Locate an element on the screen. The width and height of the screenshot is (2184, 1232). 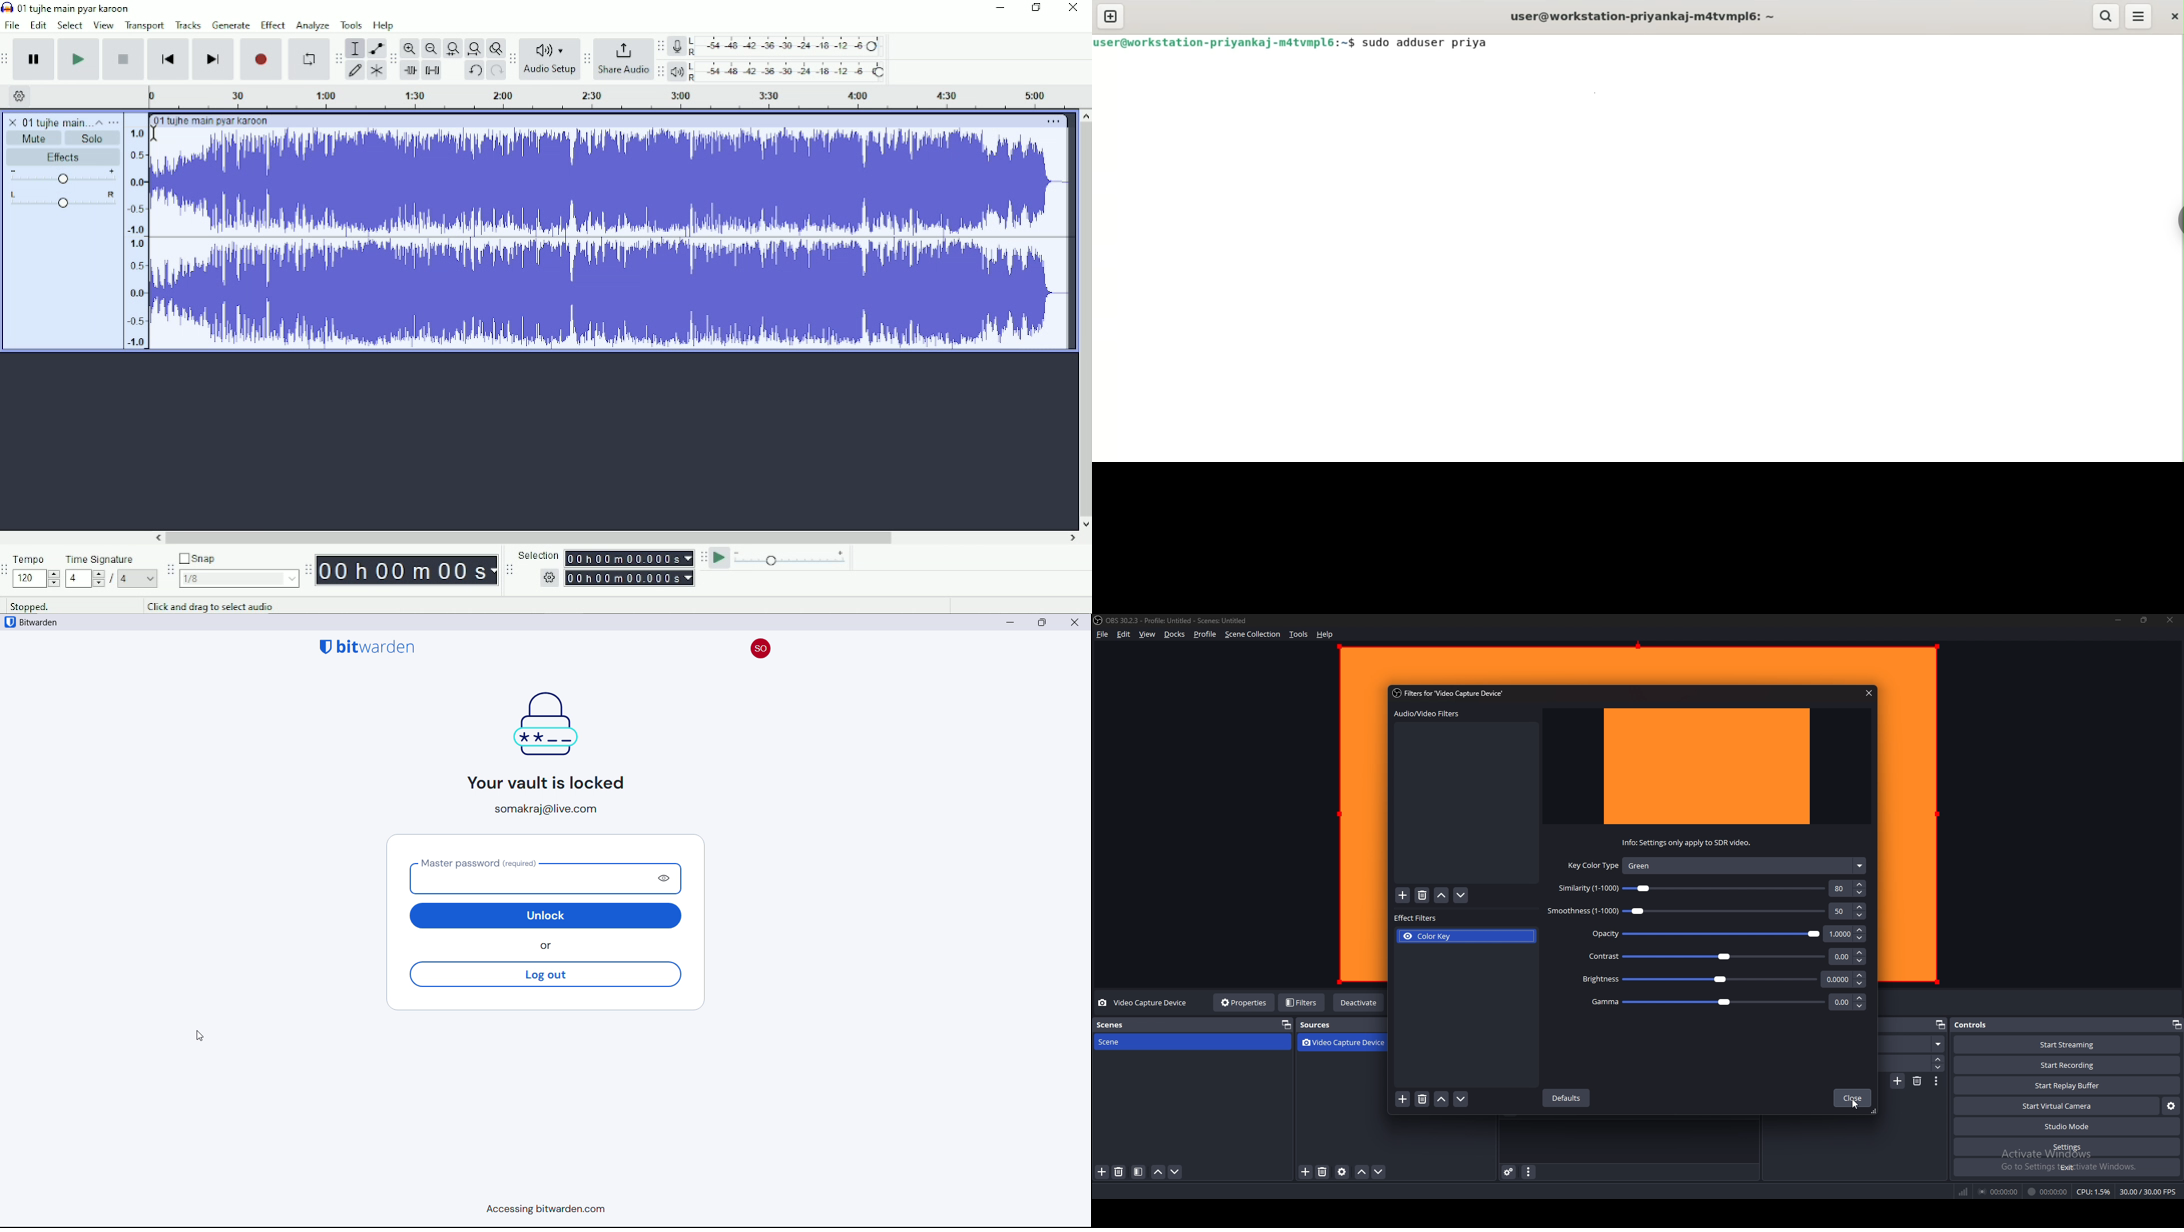
color key is located at coordinates (1467, 936).